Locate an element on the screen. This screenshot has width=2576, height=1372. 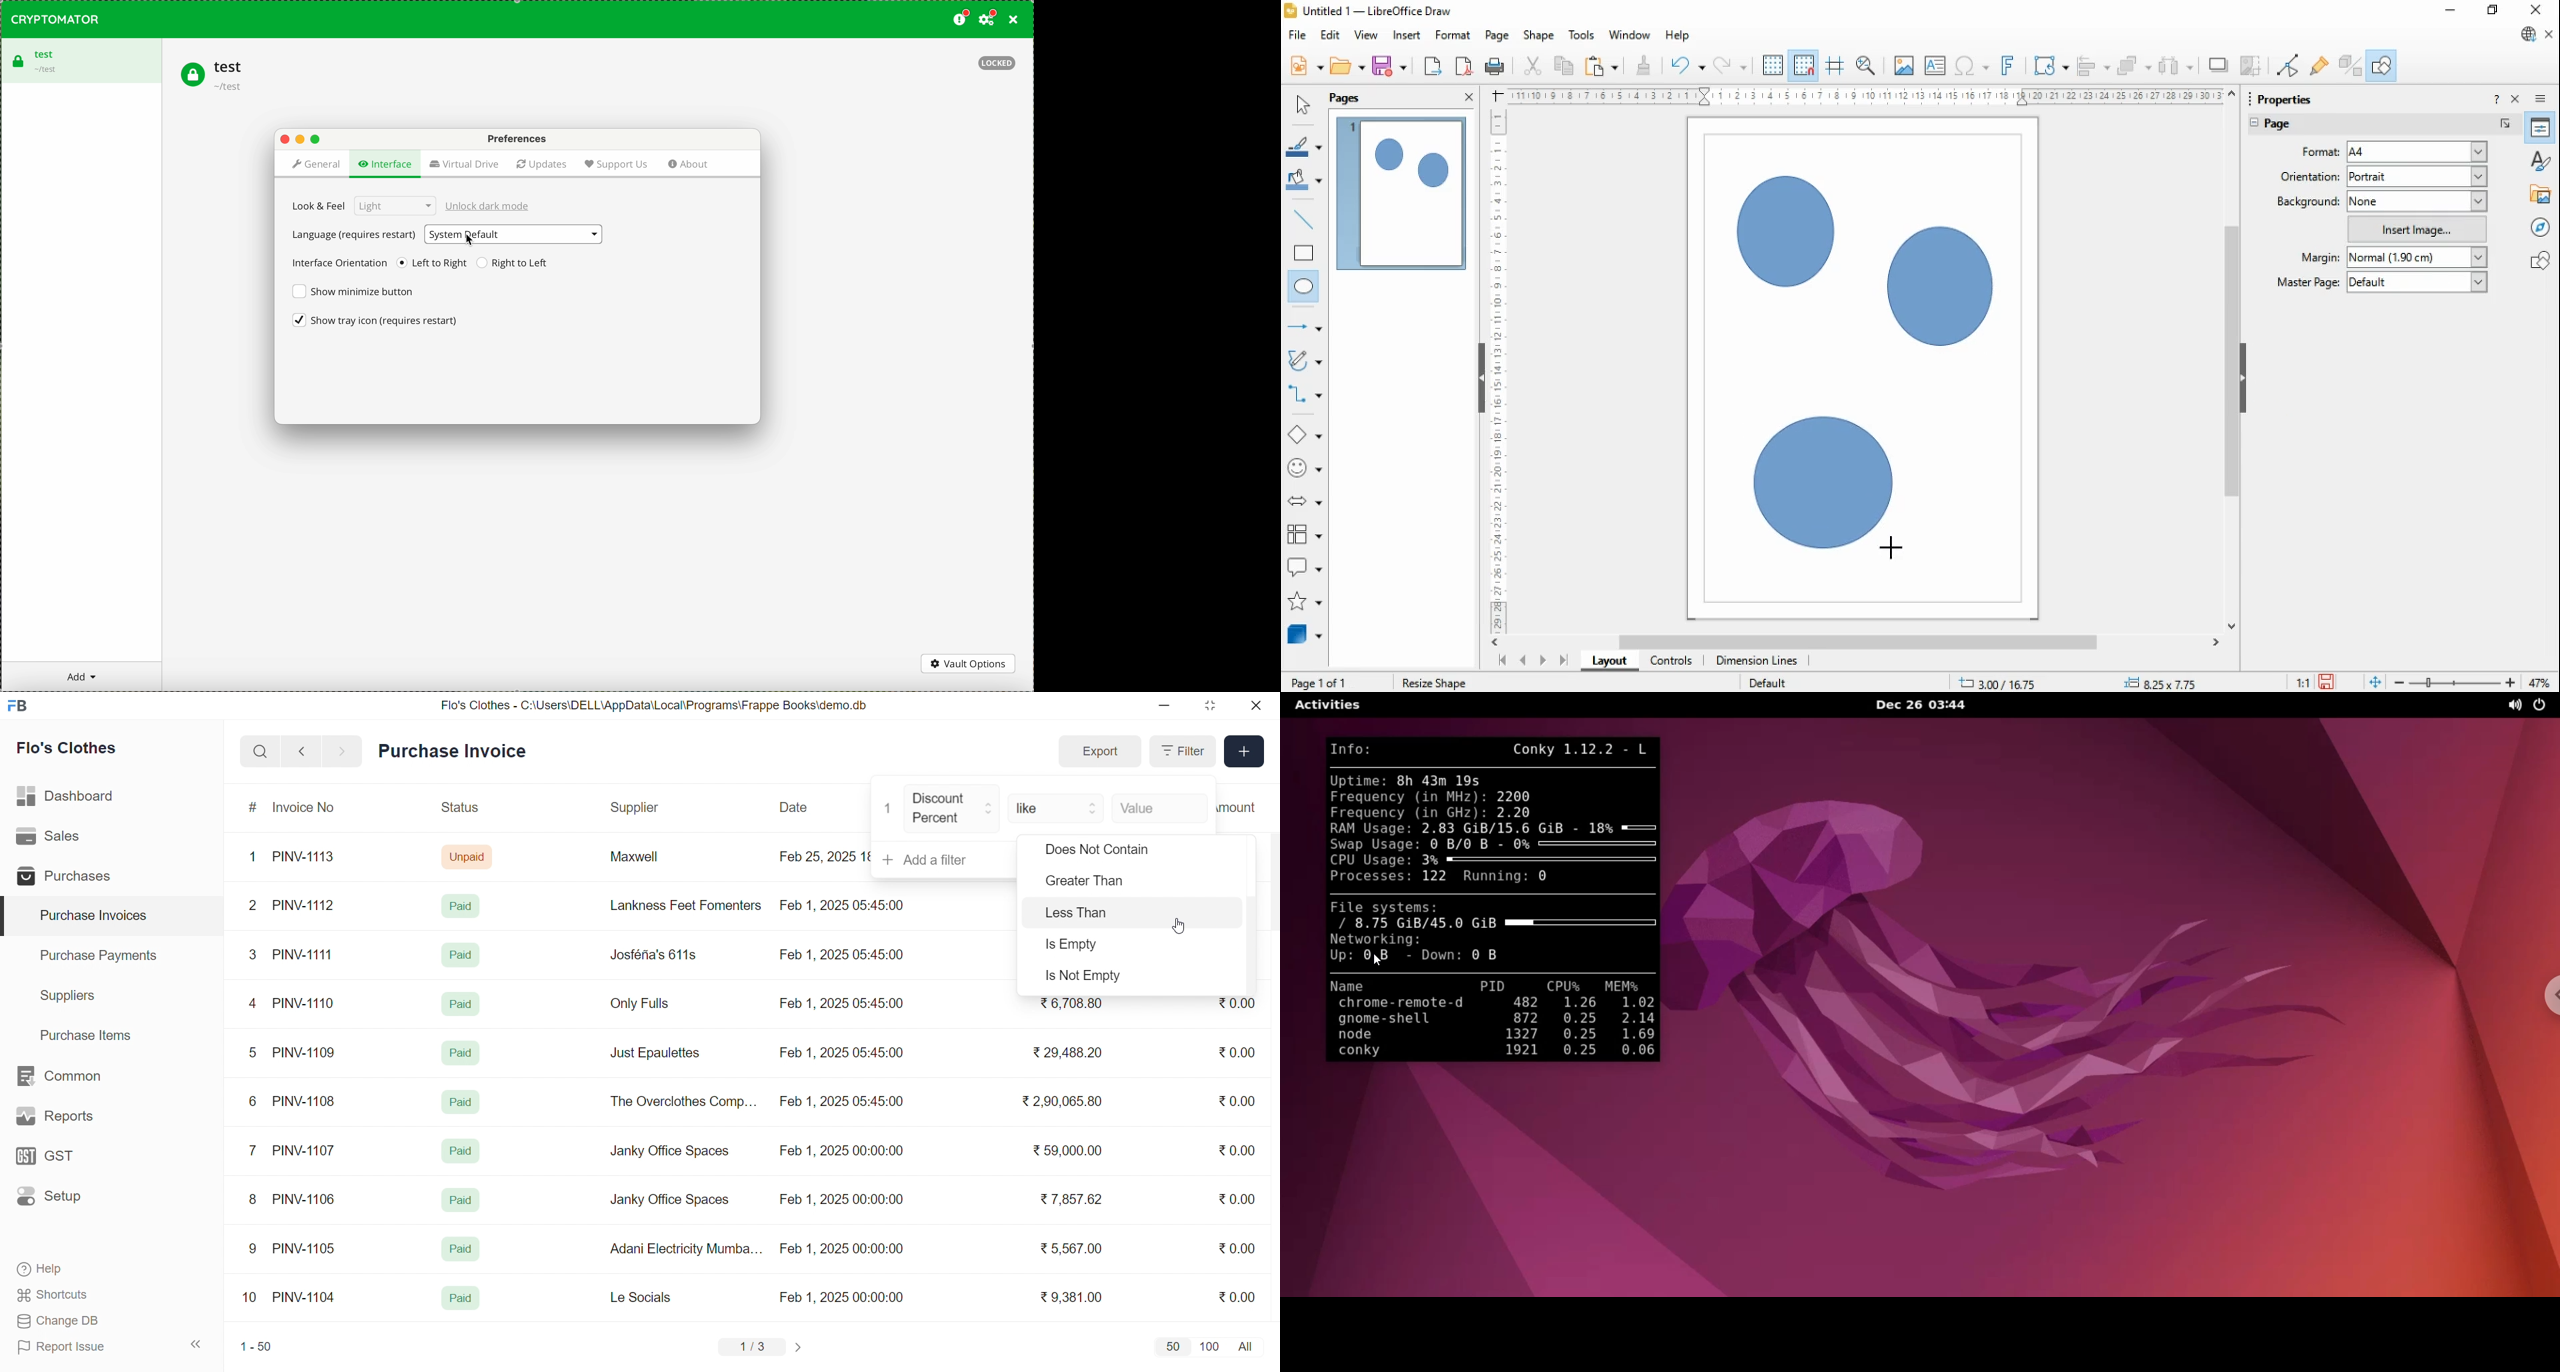
open is located at coordinates (1347, 66).